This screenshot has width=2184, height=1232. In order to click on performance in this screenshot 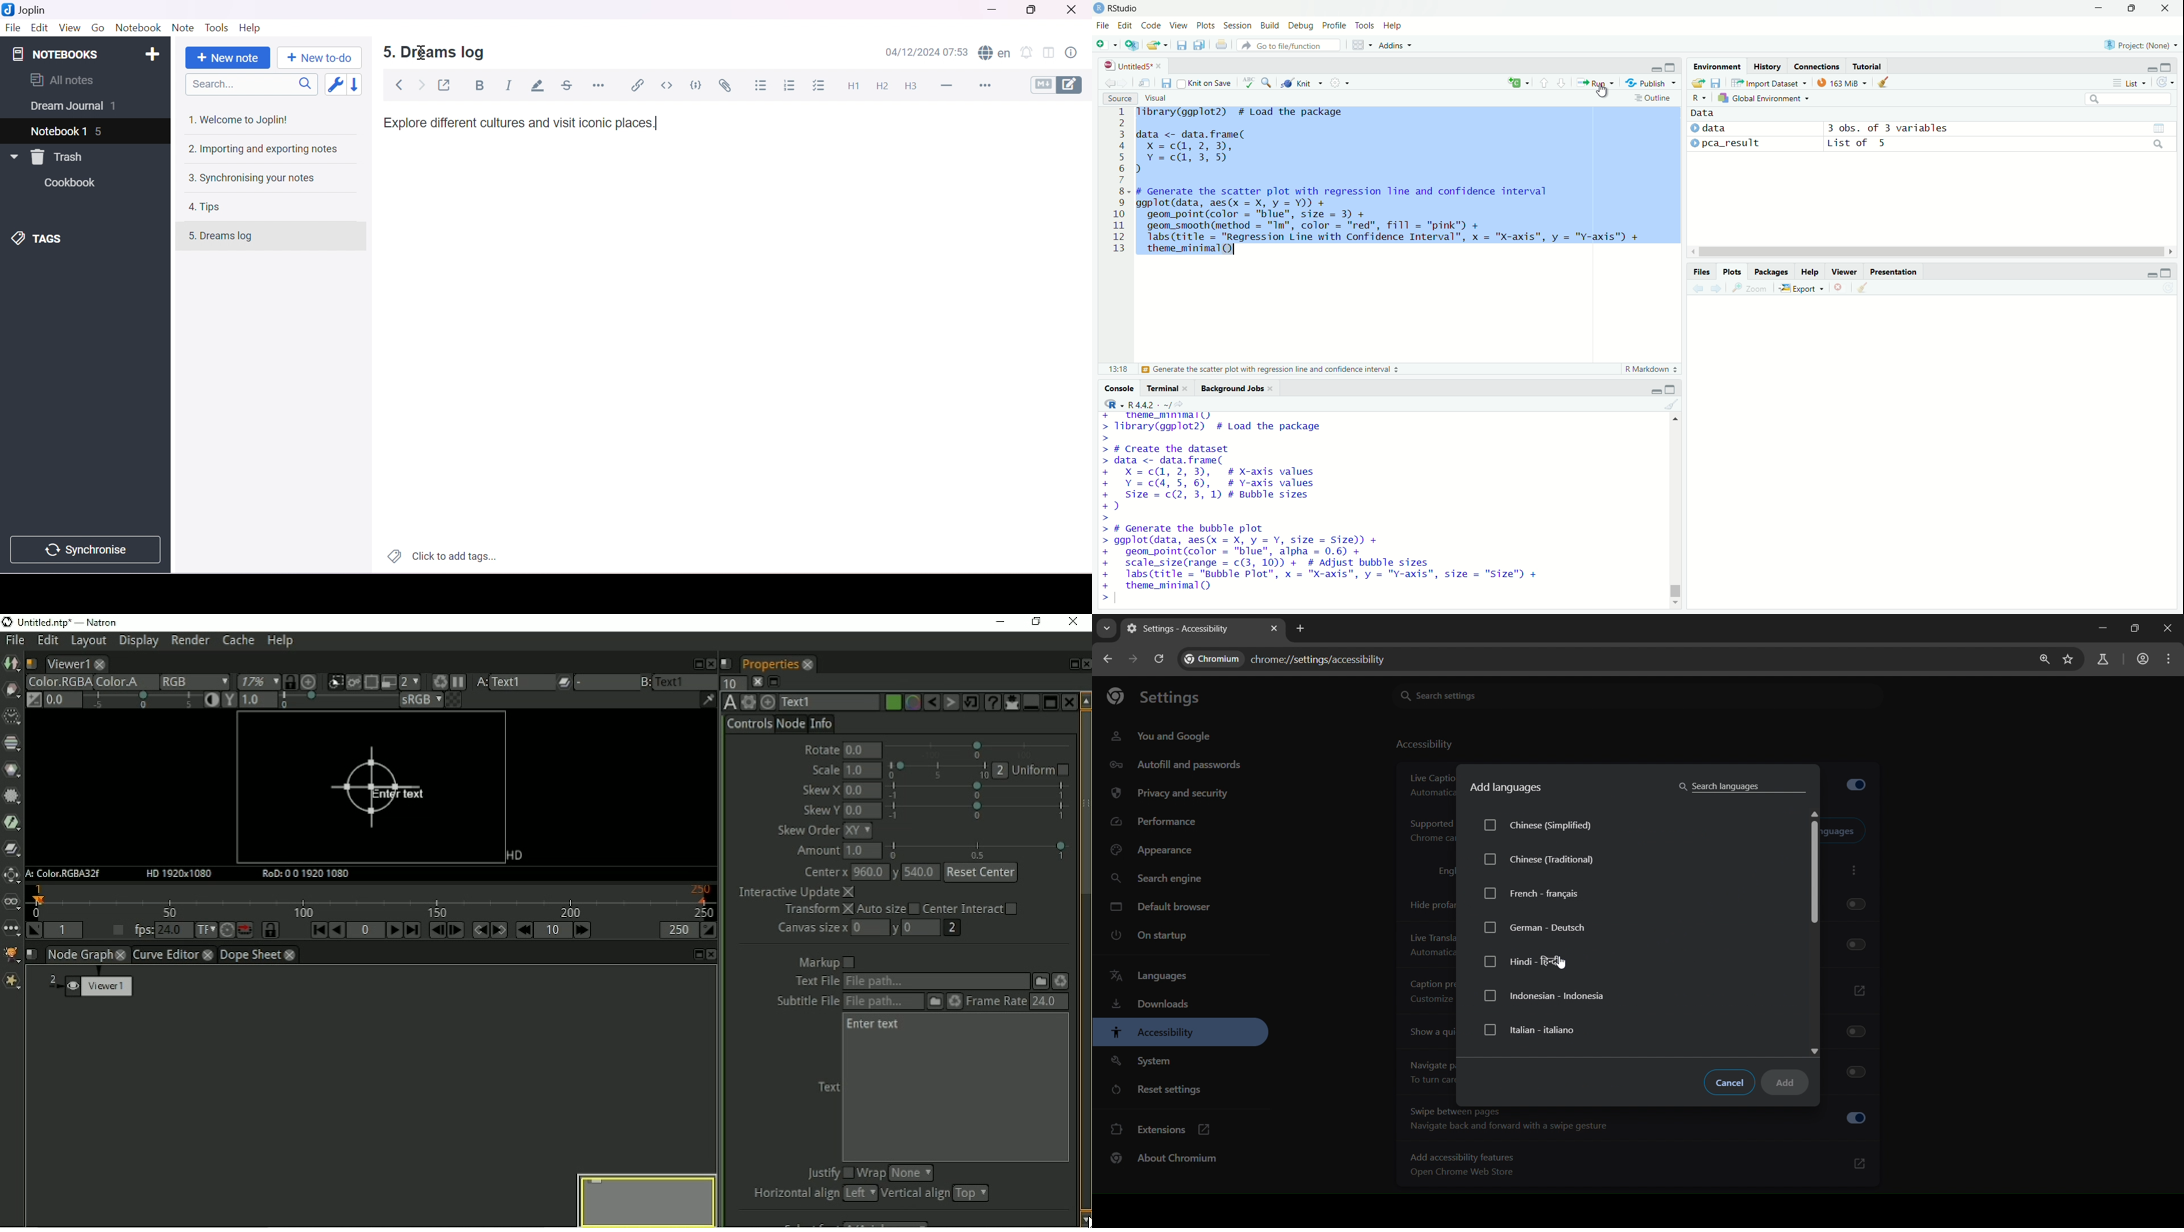, I will do `click(1157, 820)`.